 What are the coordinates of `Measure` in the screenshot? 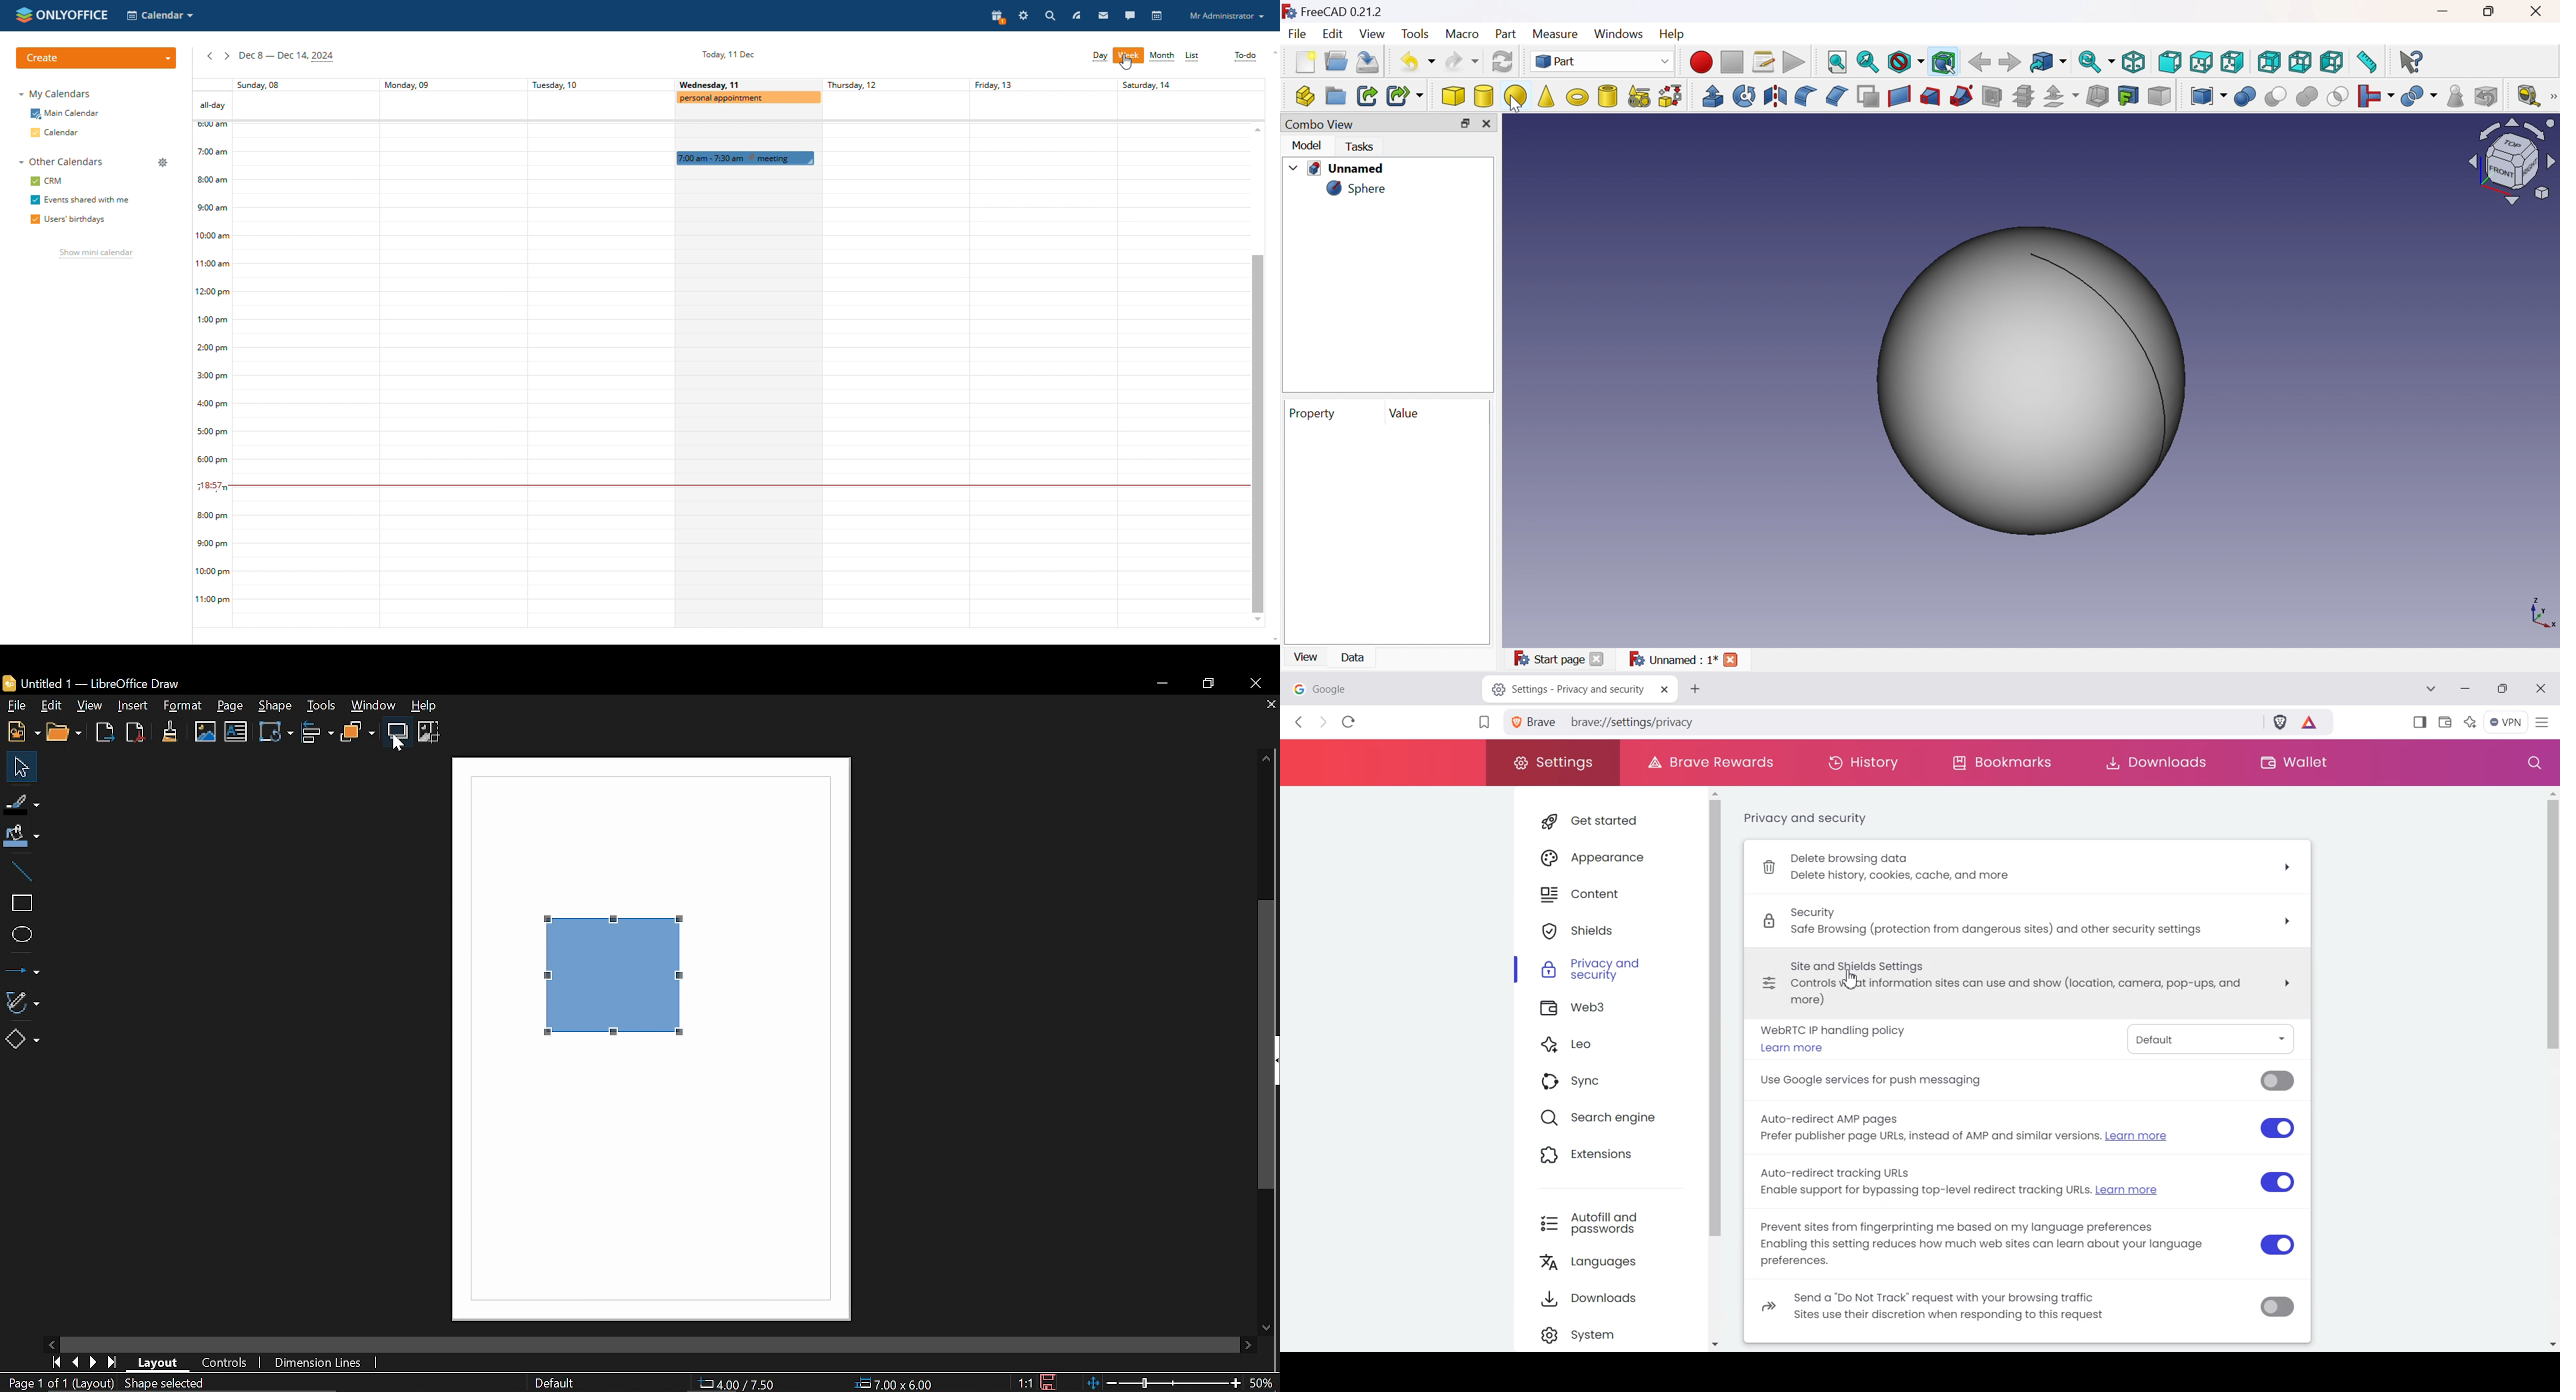 It's located at (1555, 35).